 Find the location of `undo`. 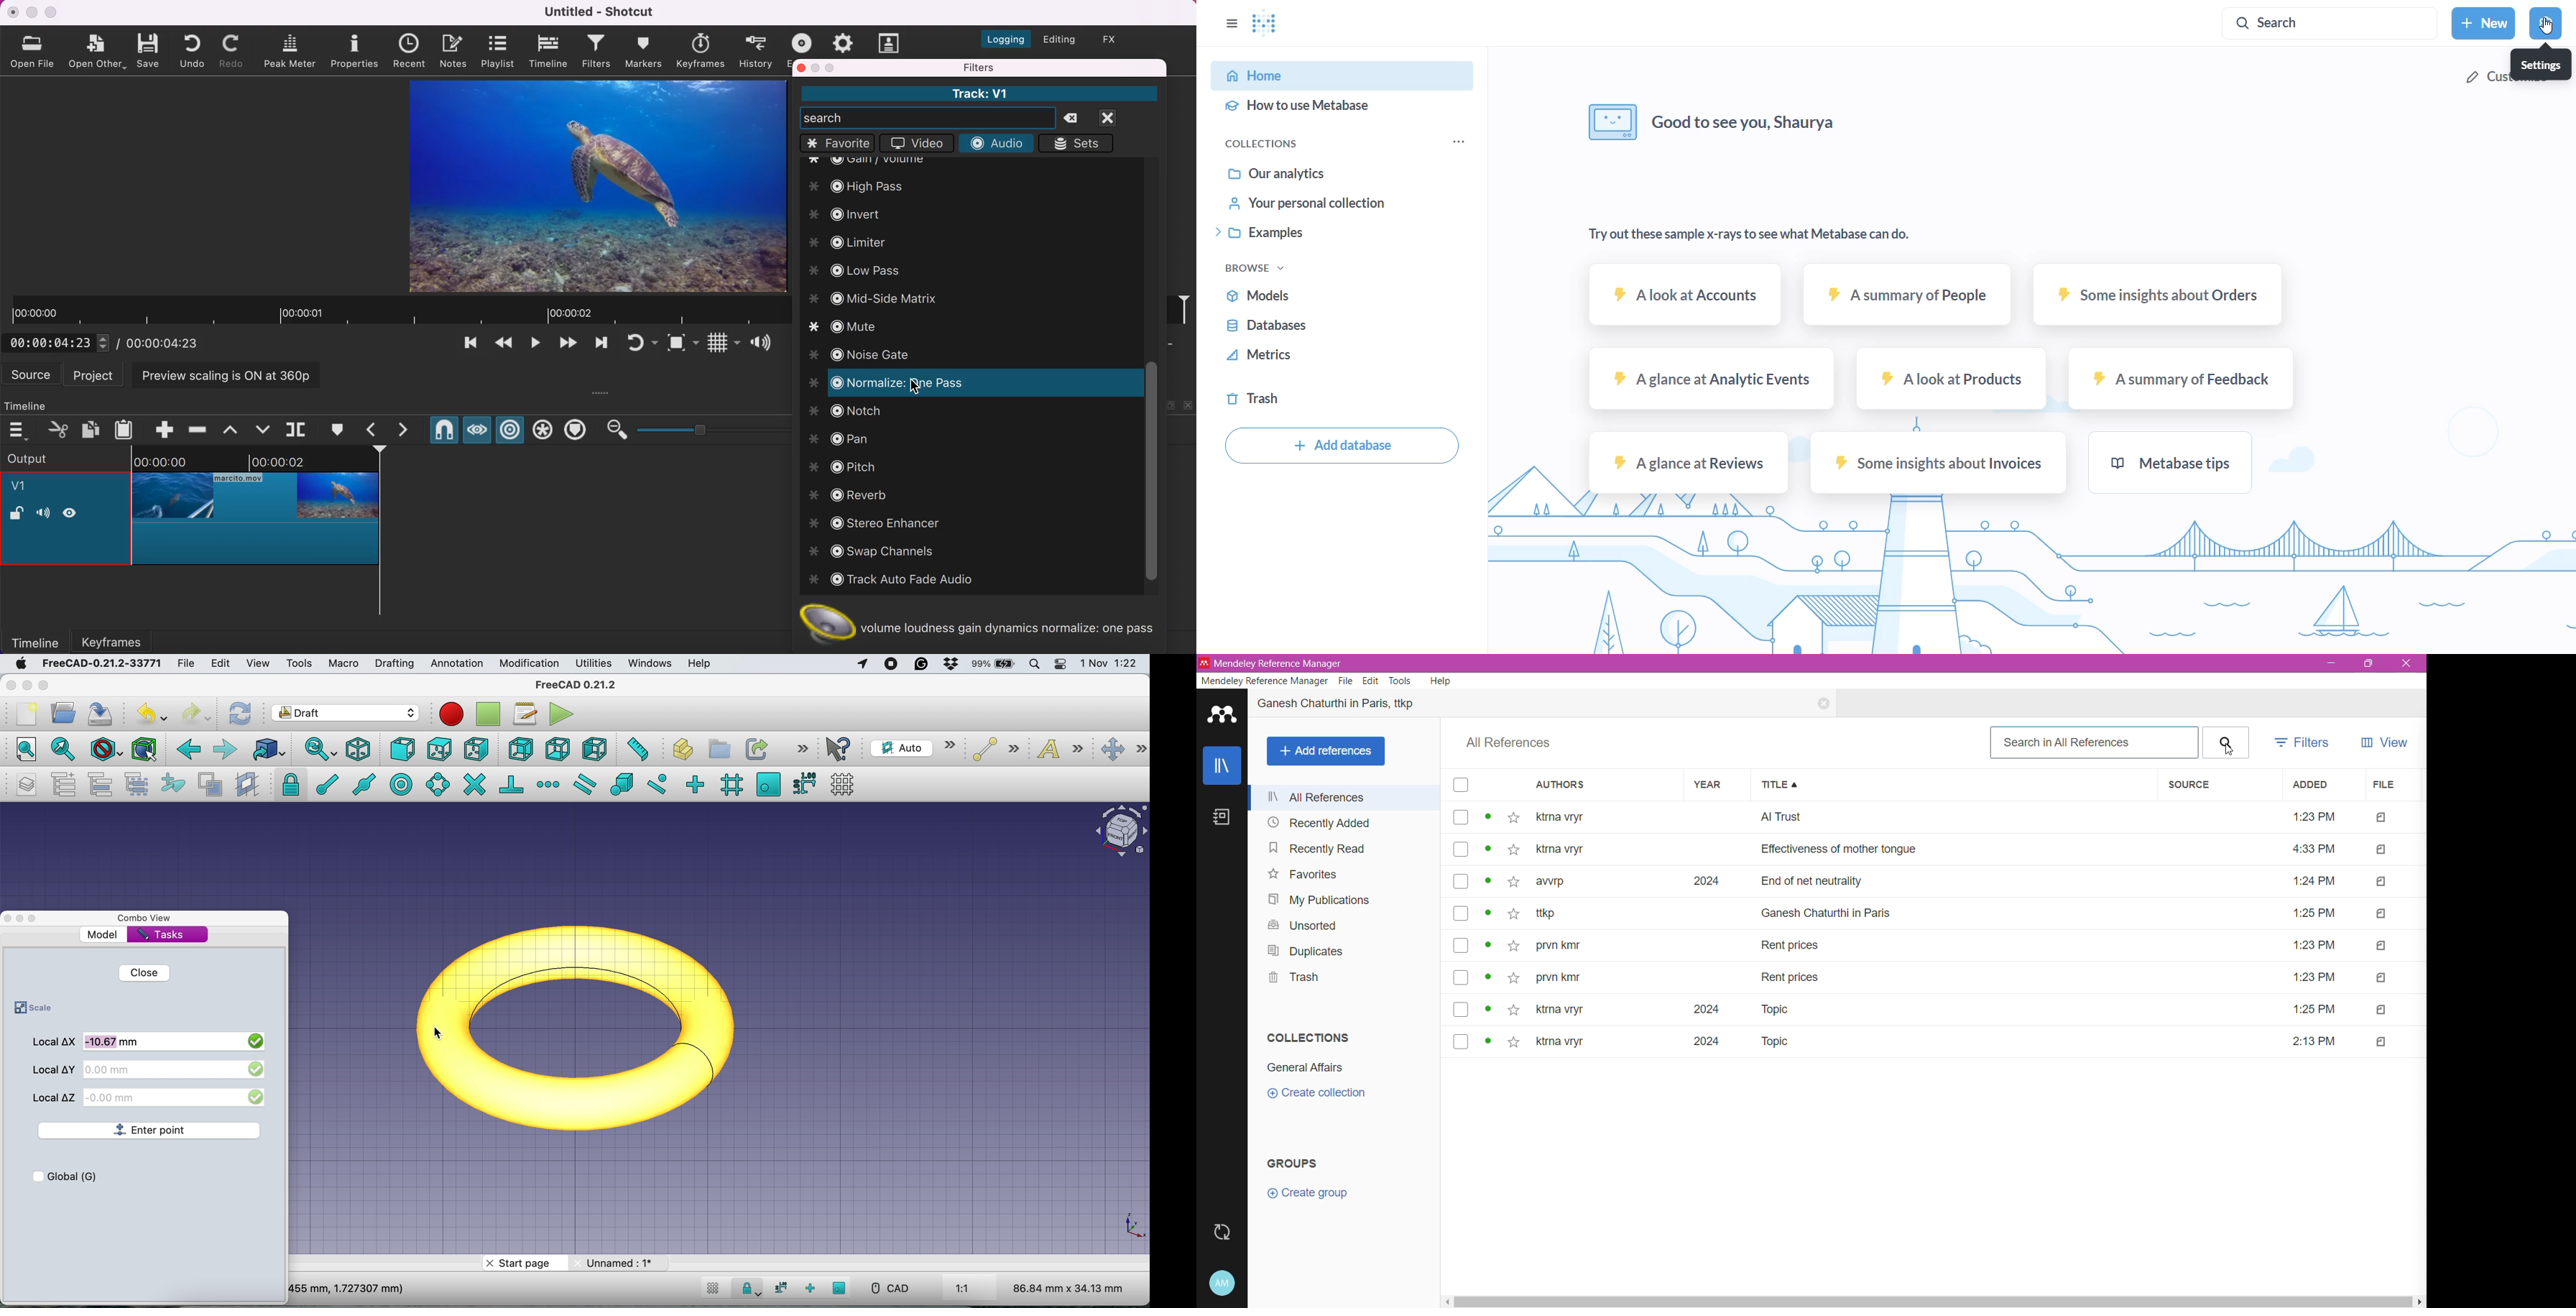

undo is located at coordinates (195, 50).